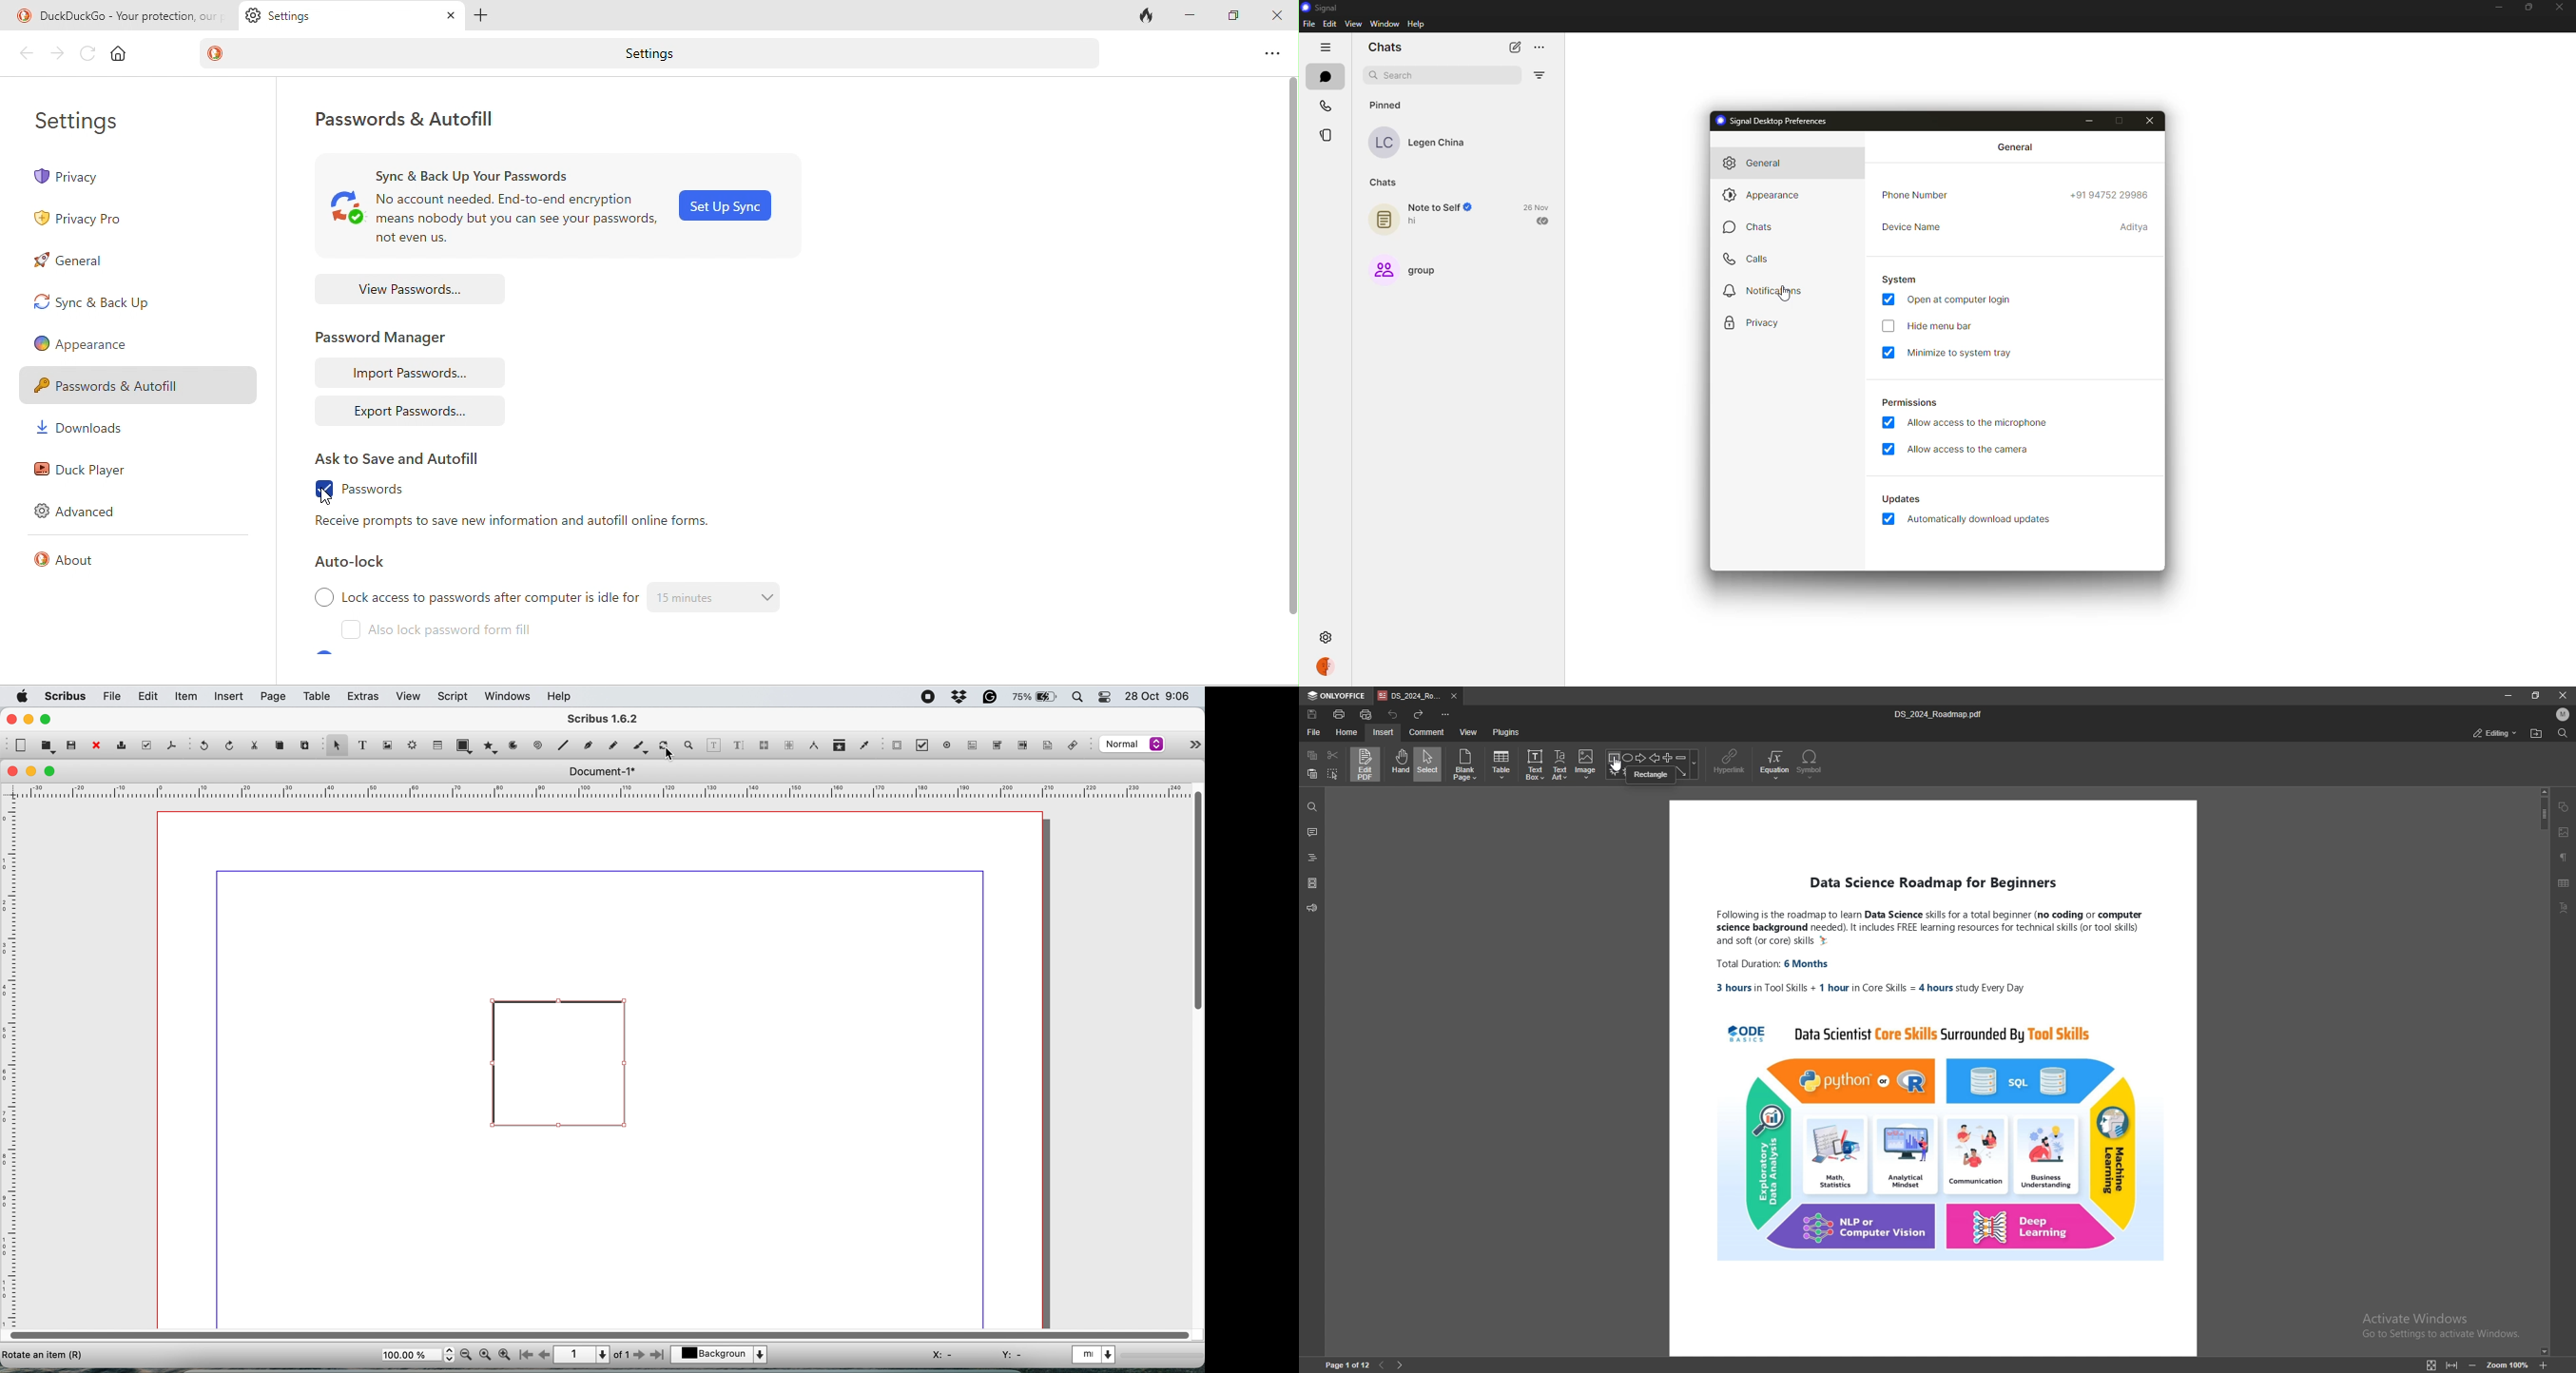 Image resolution: width=2576 pixels, height=1400 pixels. I want to click on paragraph, so click(2564, 857).